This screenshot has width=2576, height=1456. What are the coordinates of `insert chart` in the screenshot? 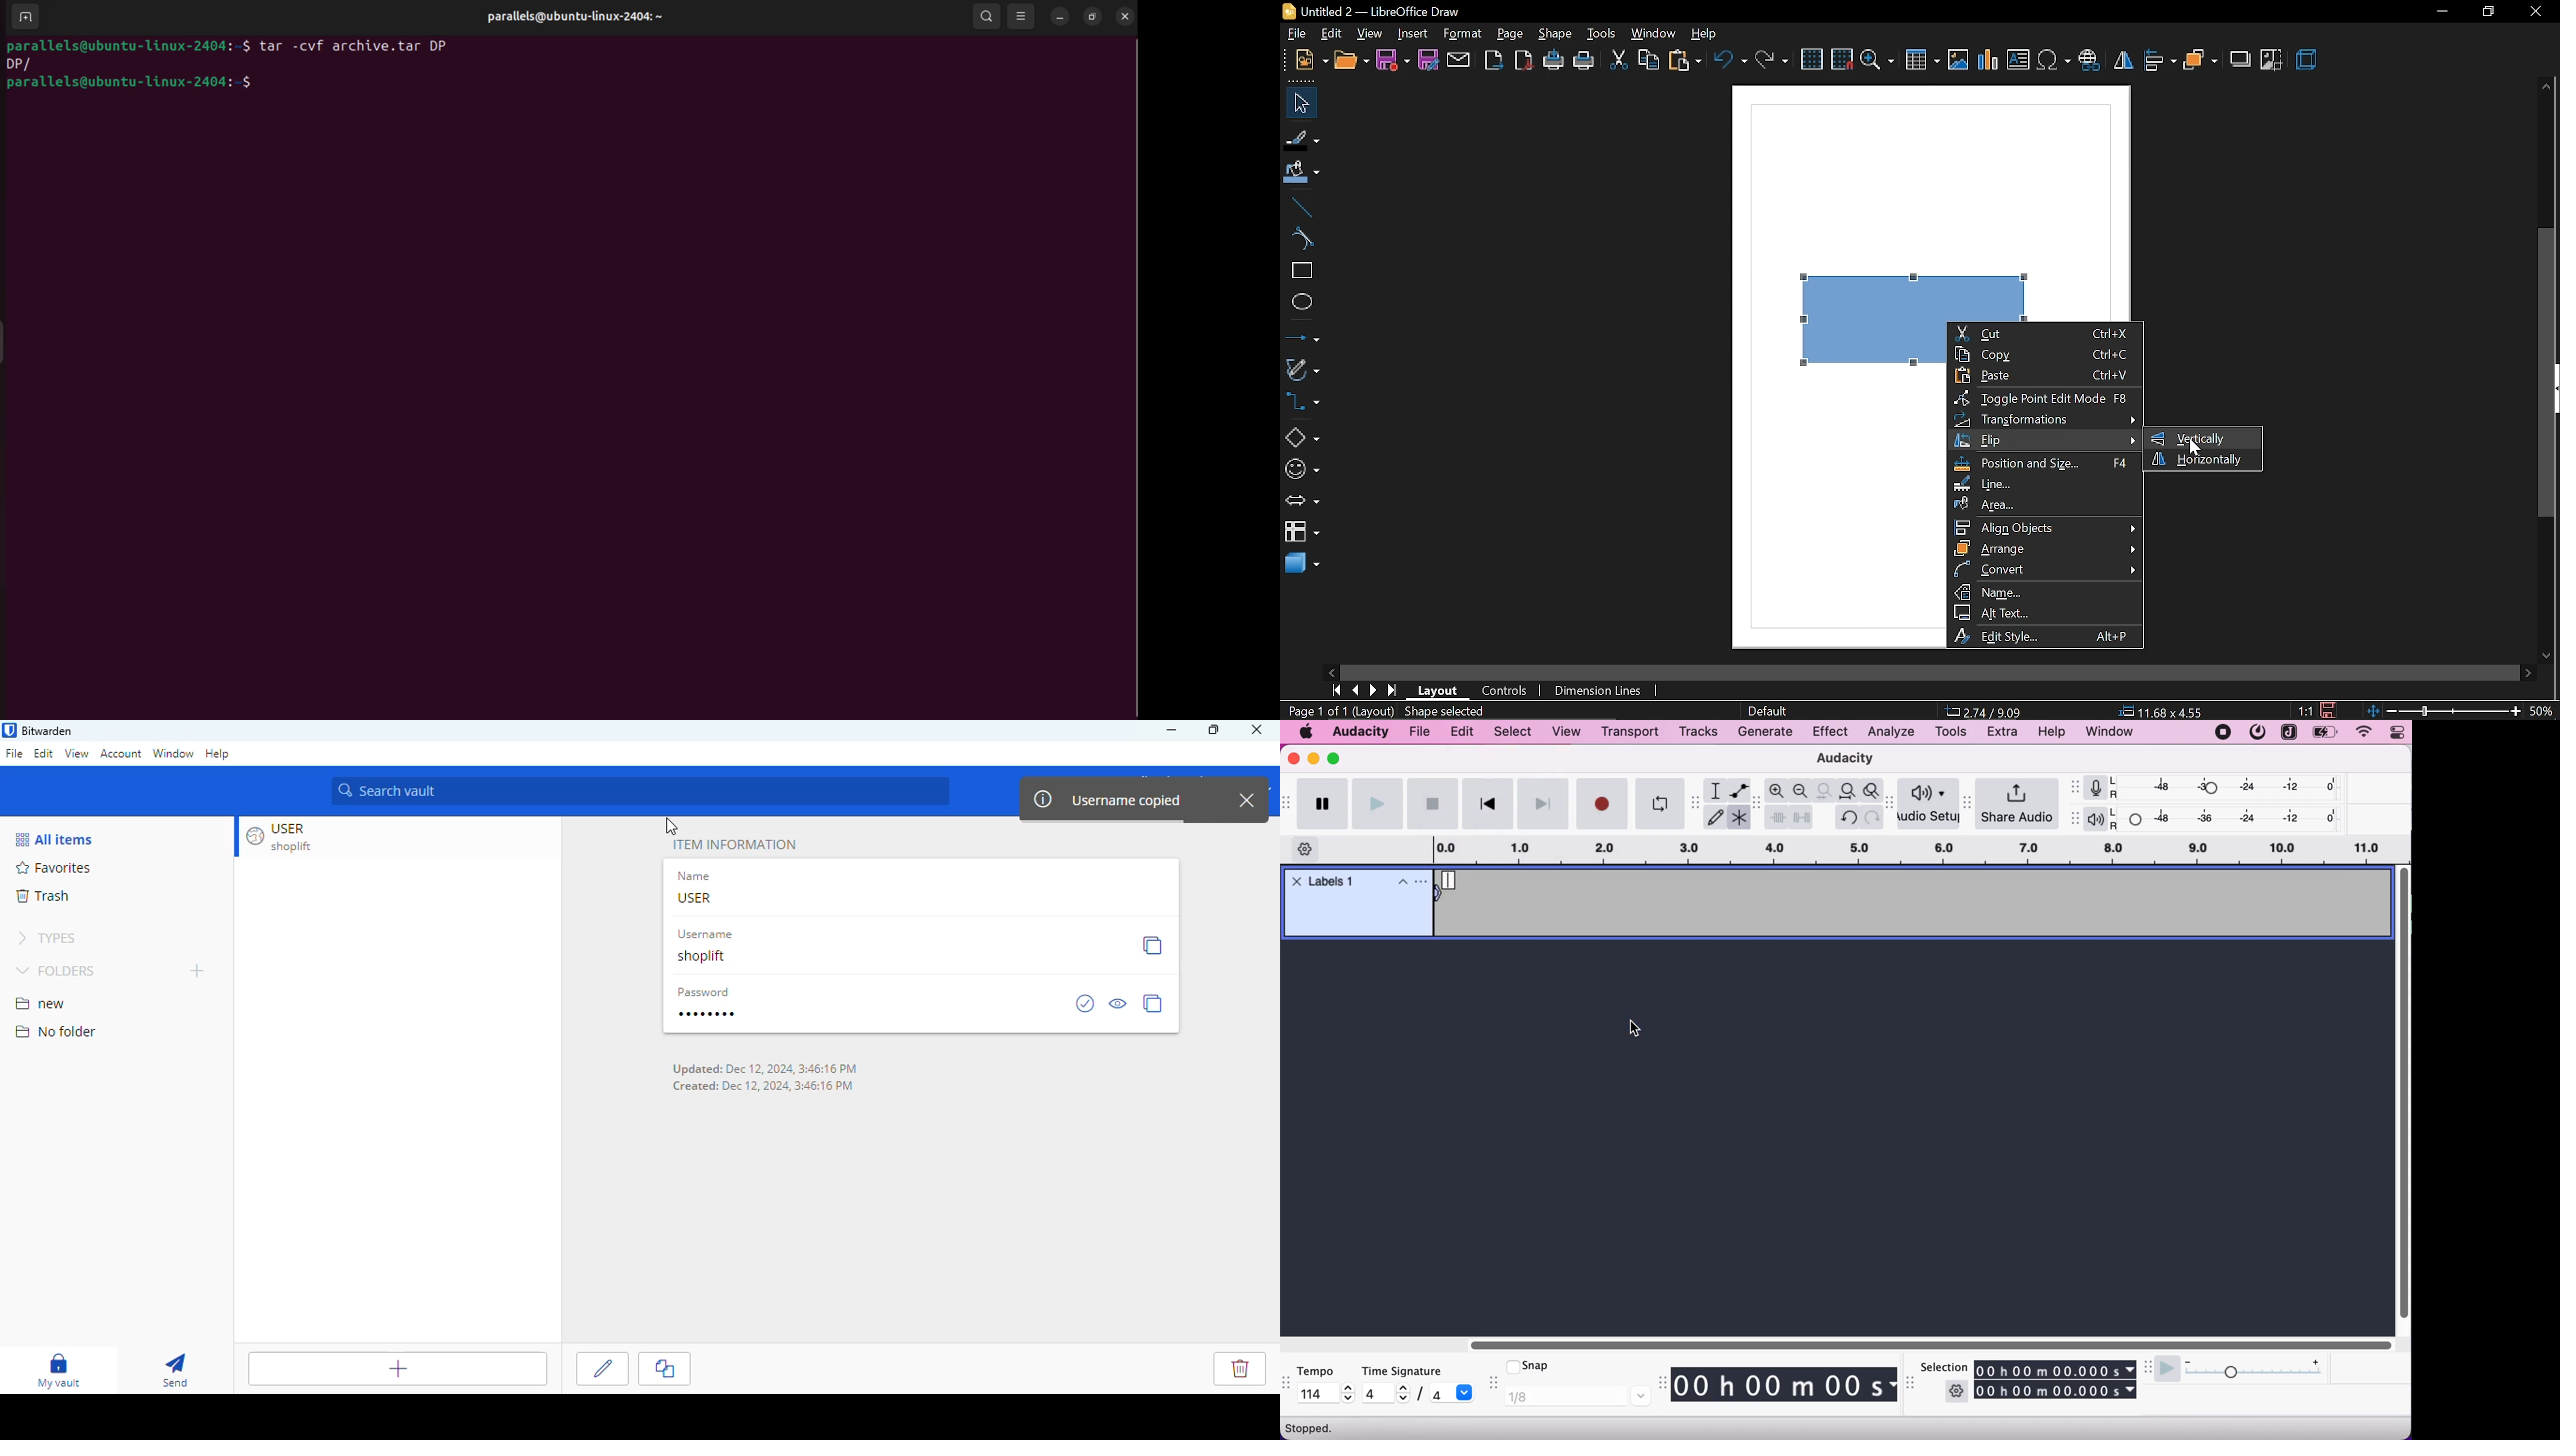 It's located at (1988, 61).